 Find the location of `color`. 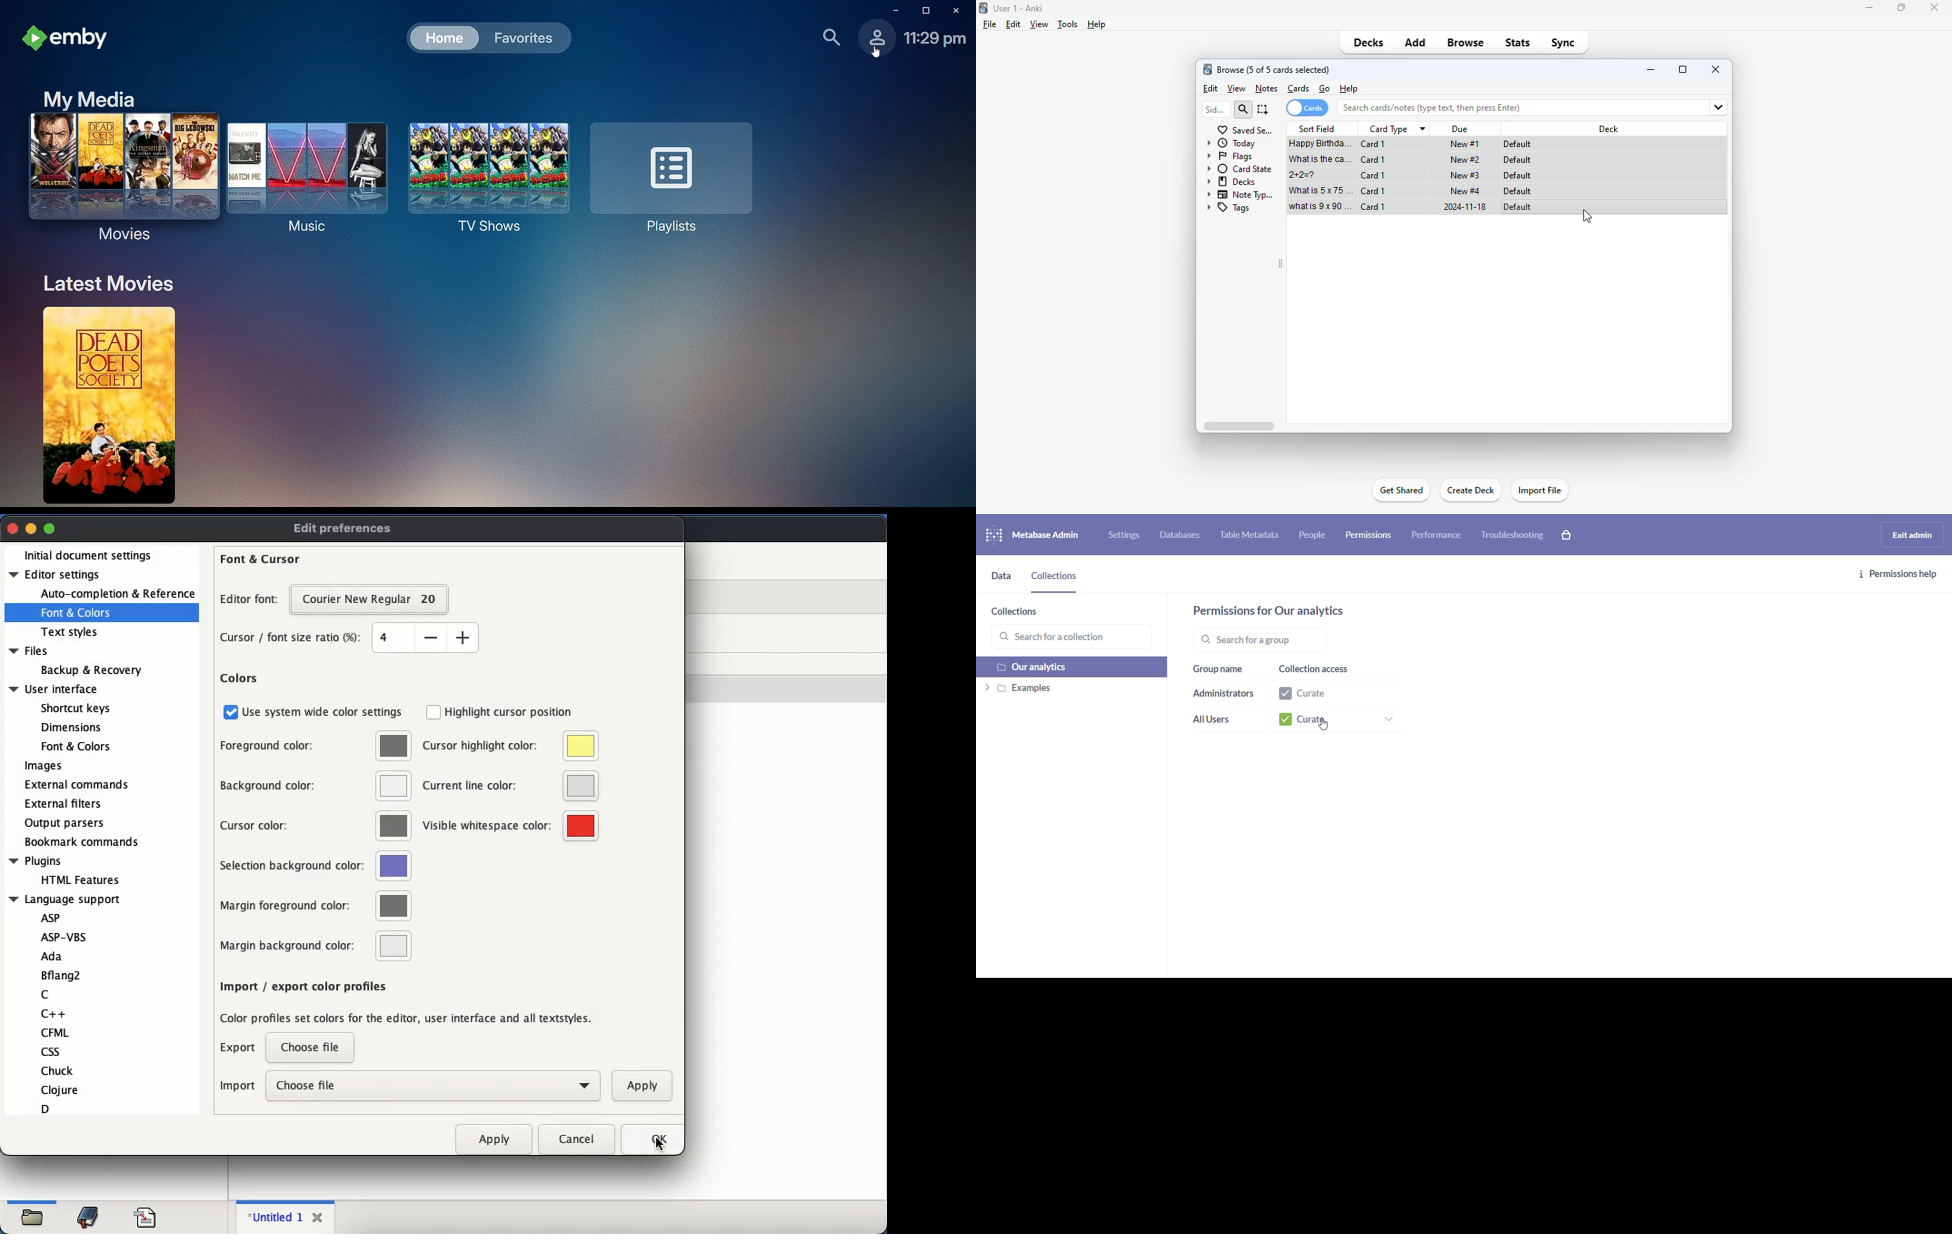

color is located at coordinates (395, 946).